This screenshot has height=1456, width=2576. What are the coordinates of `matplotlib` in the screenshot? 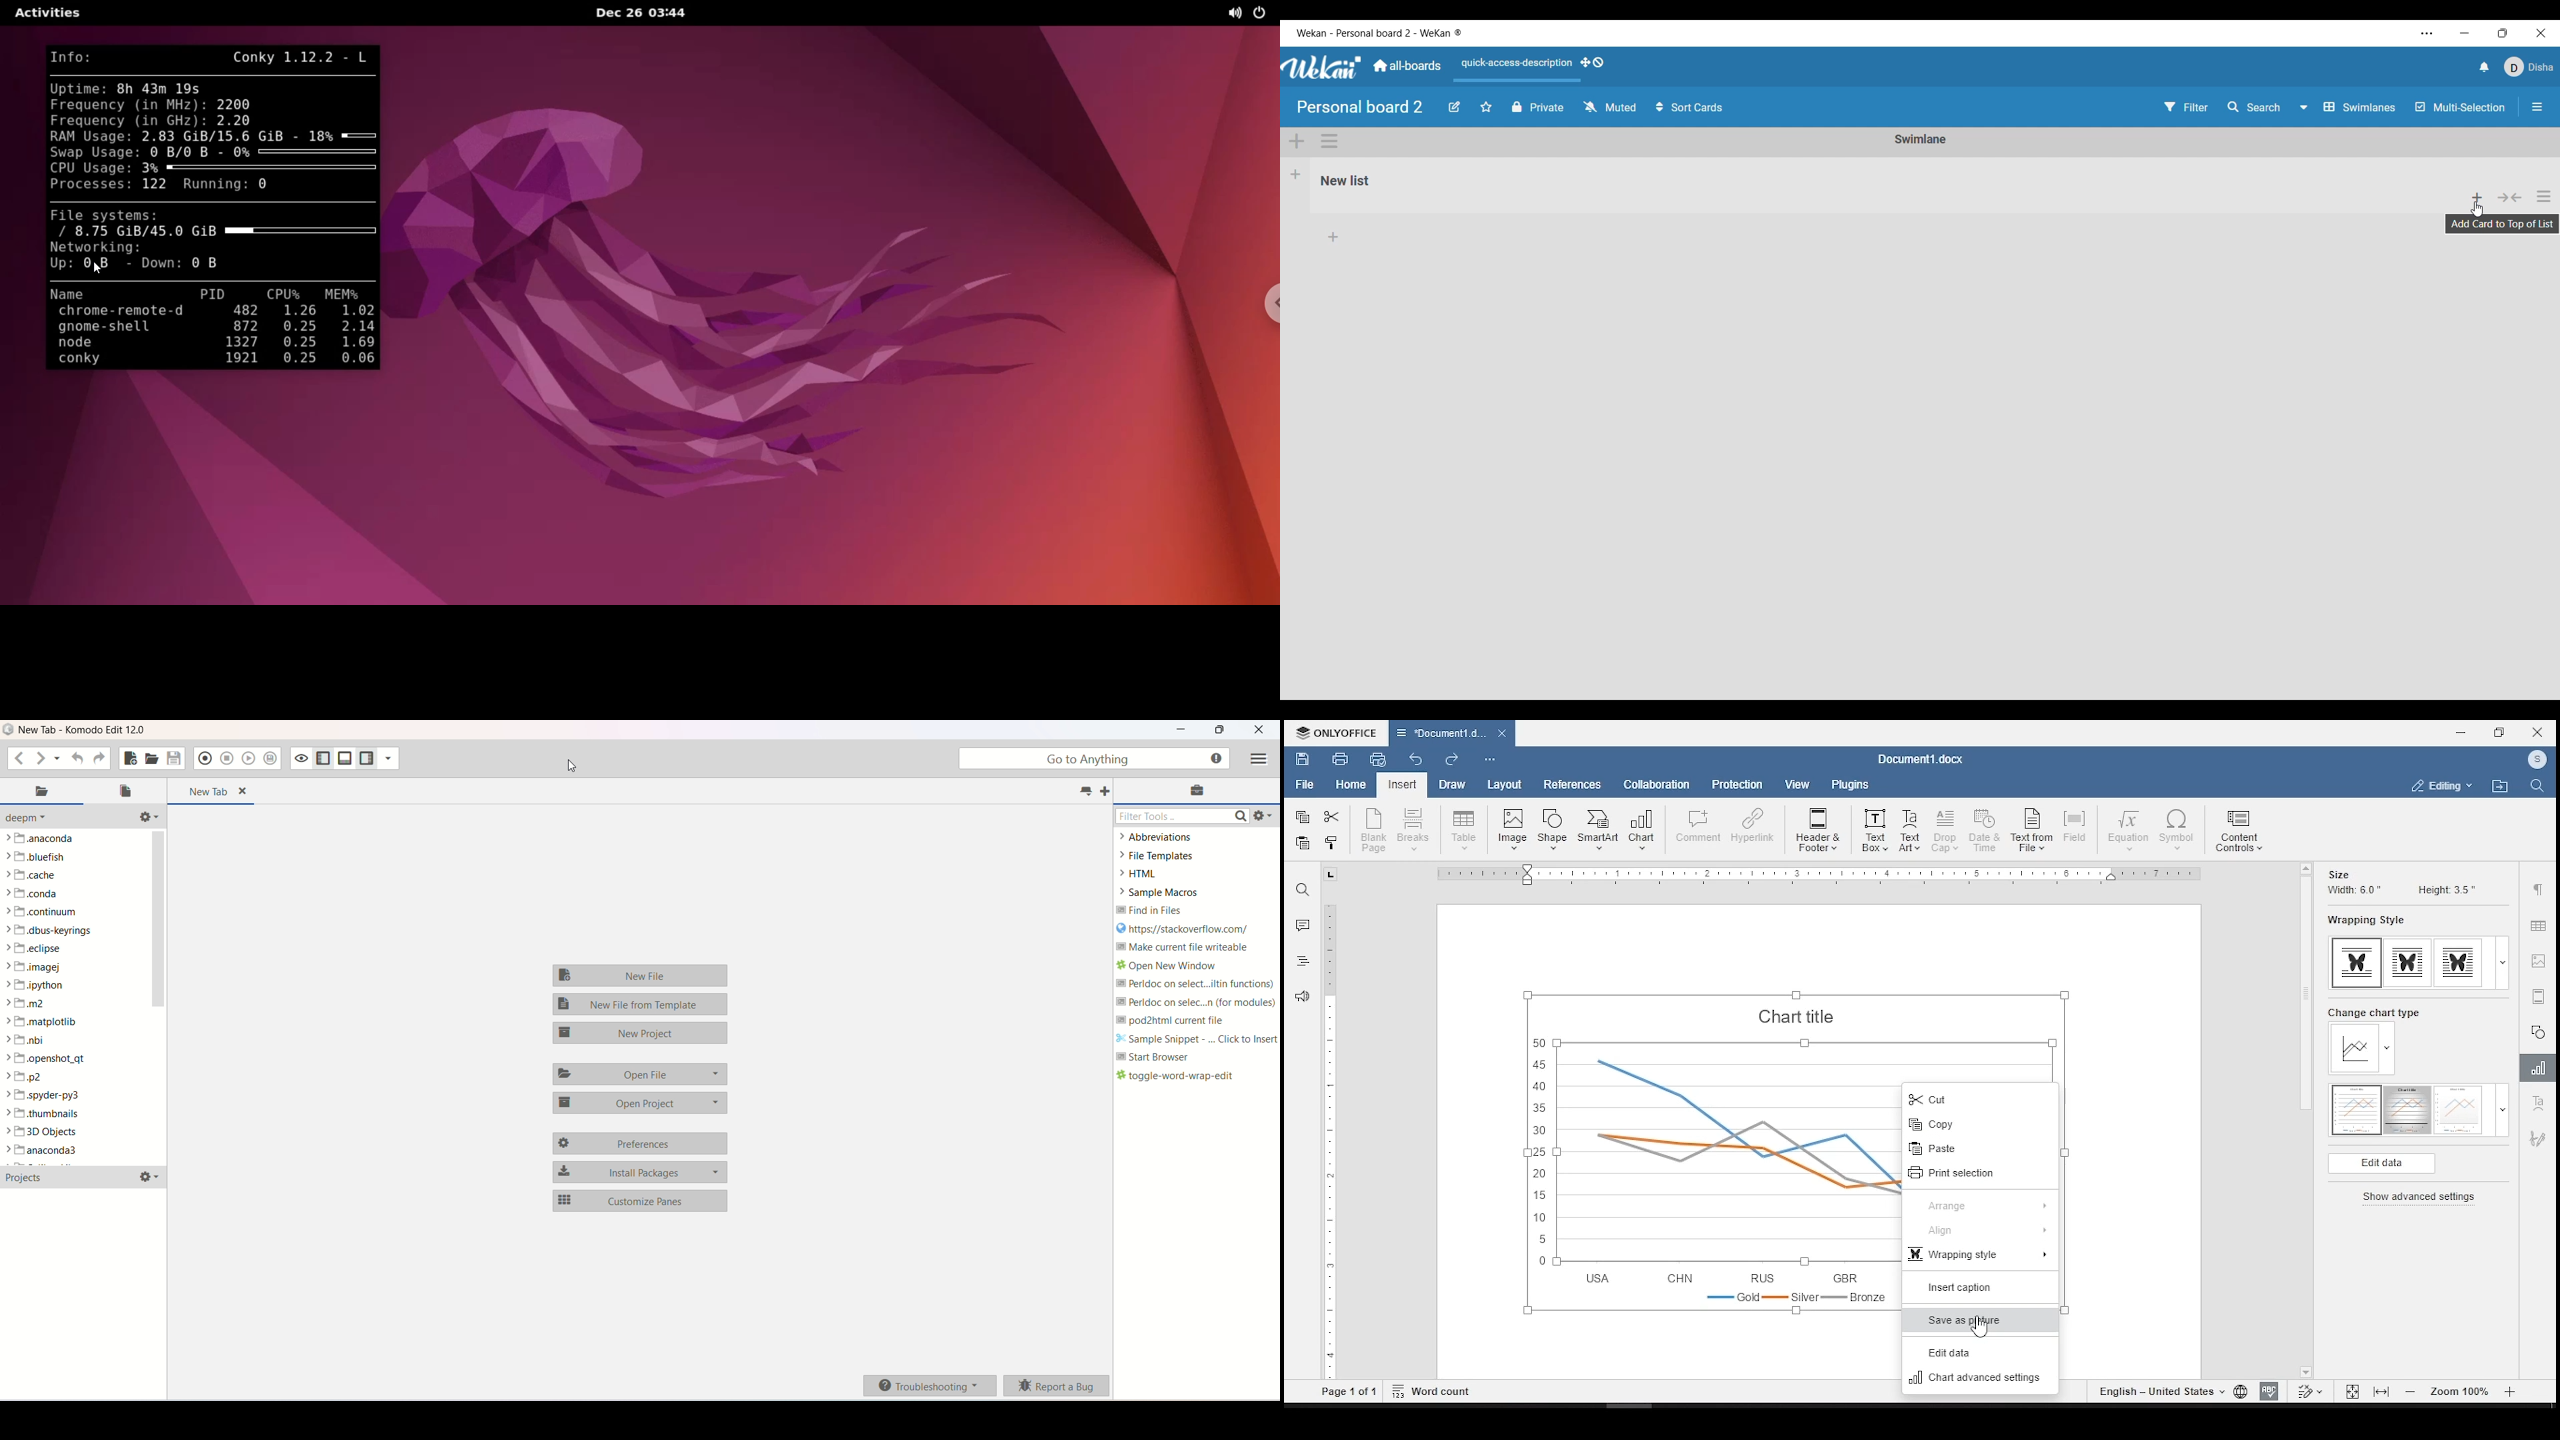 It's located at (43, 1021).